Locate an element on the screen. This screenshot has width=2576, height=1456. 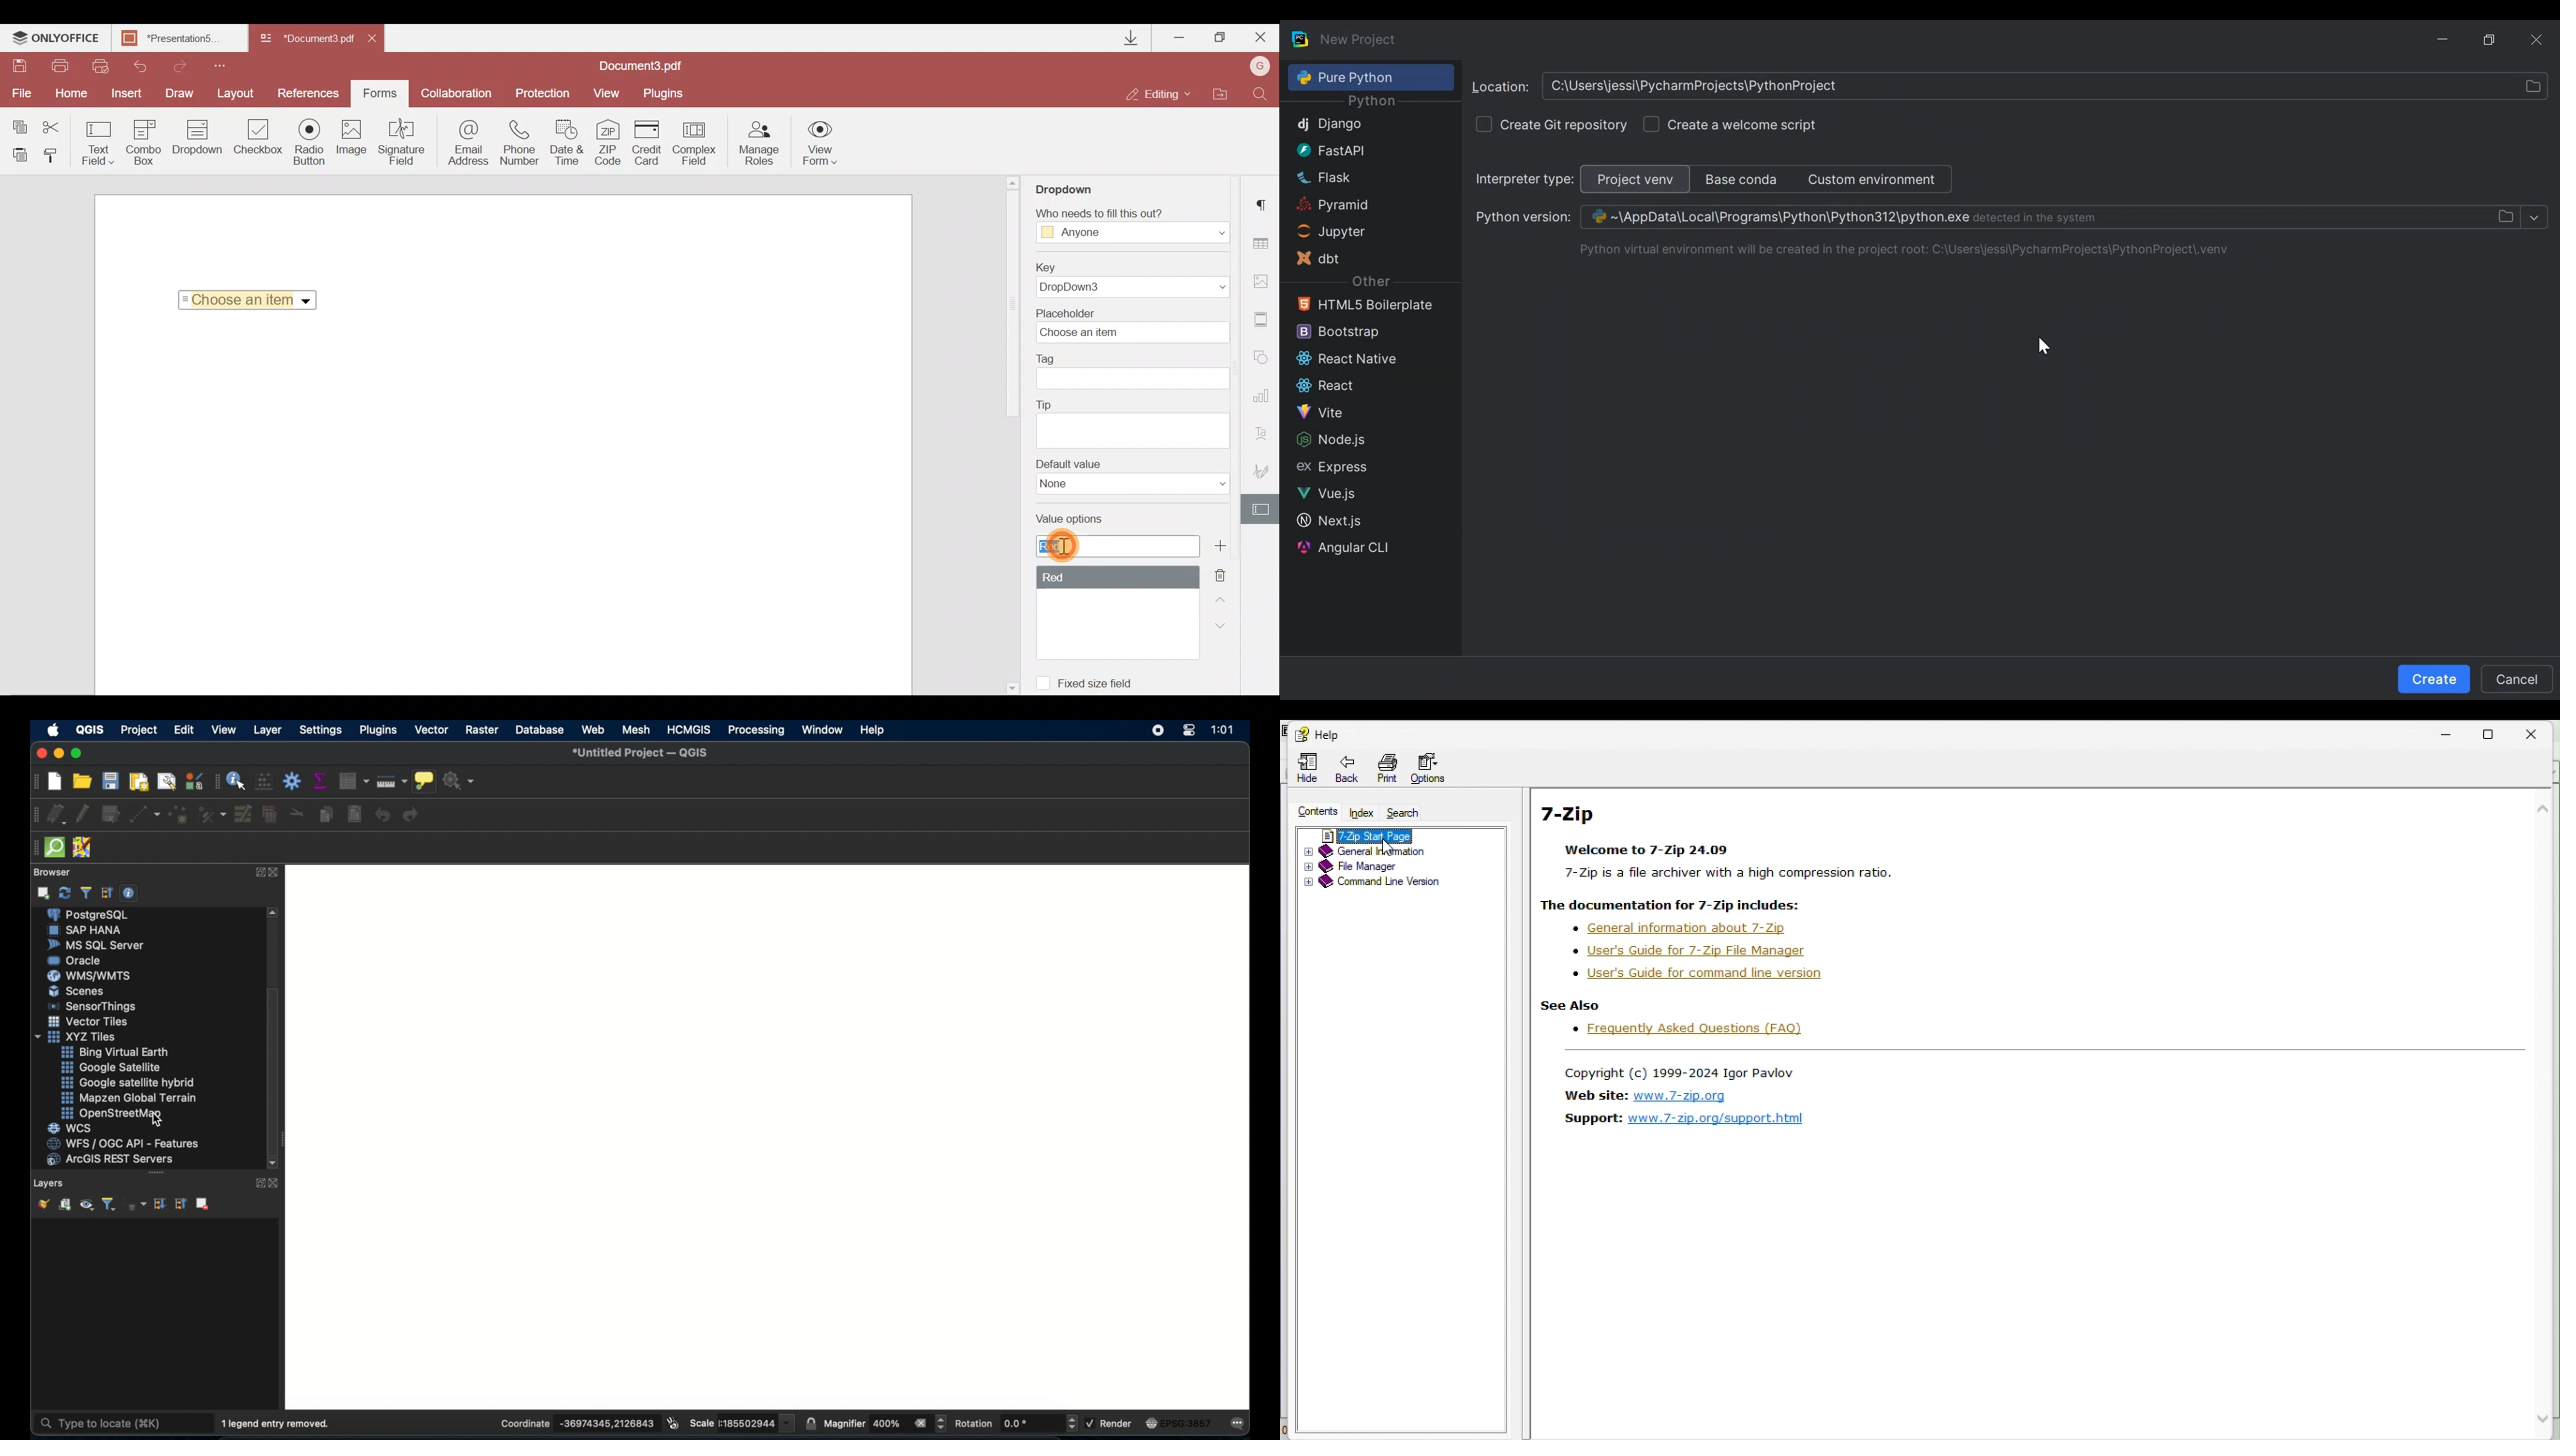
Close is located at coordinates (379, 41).